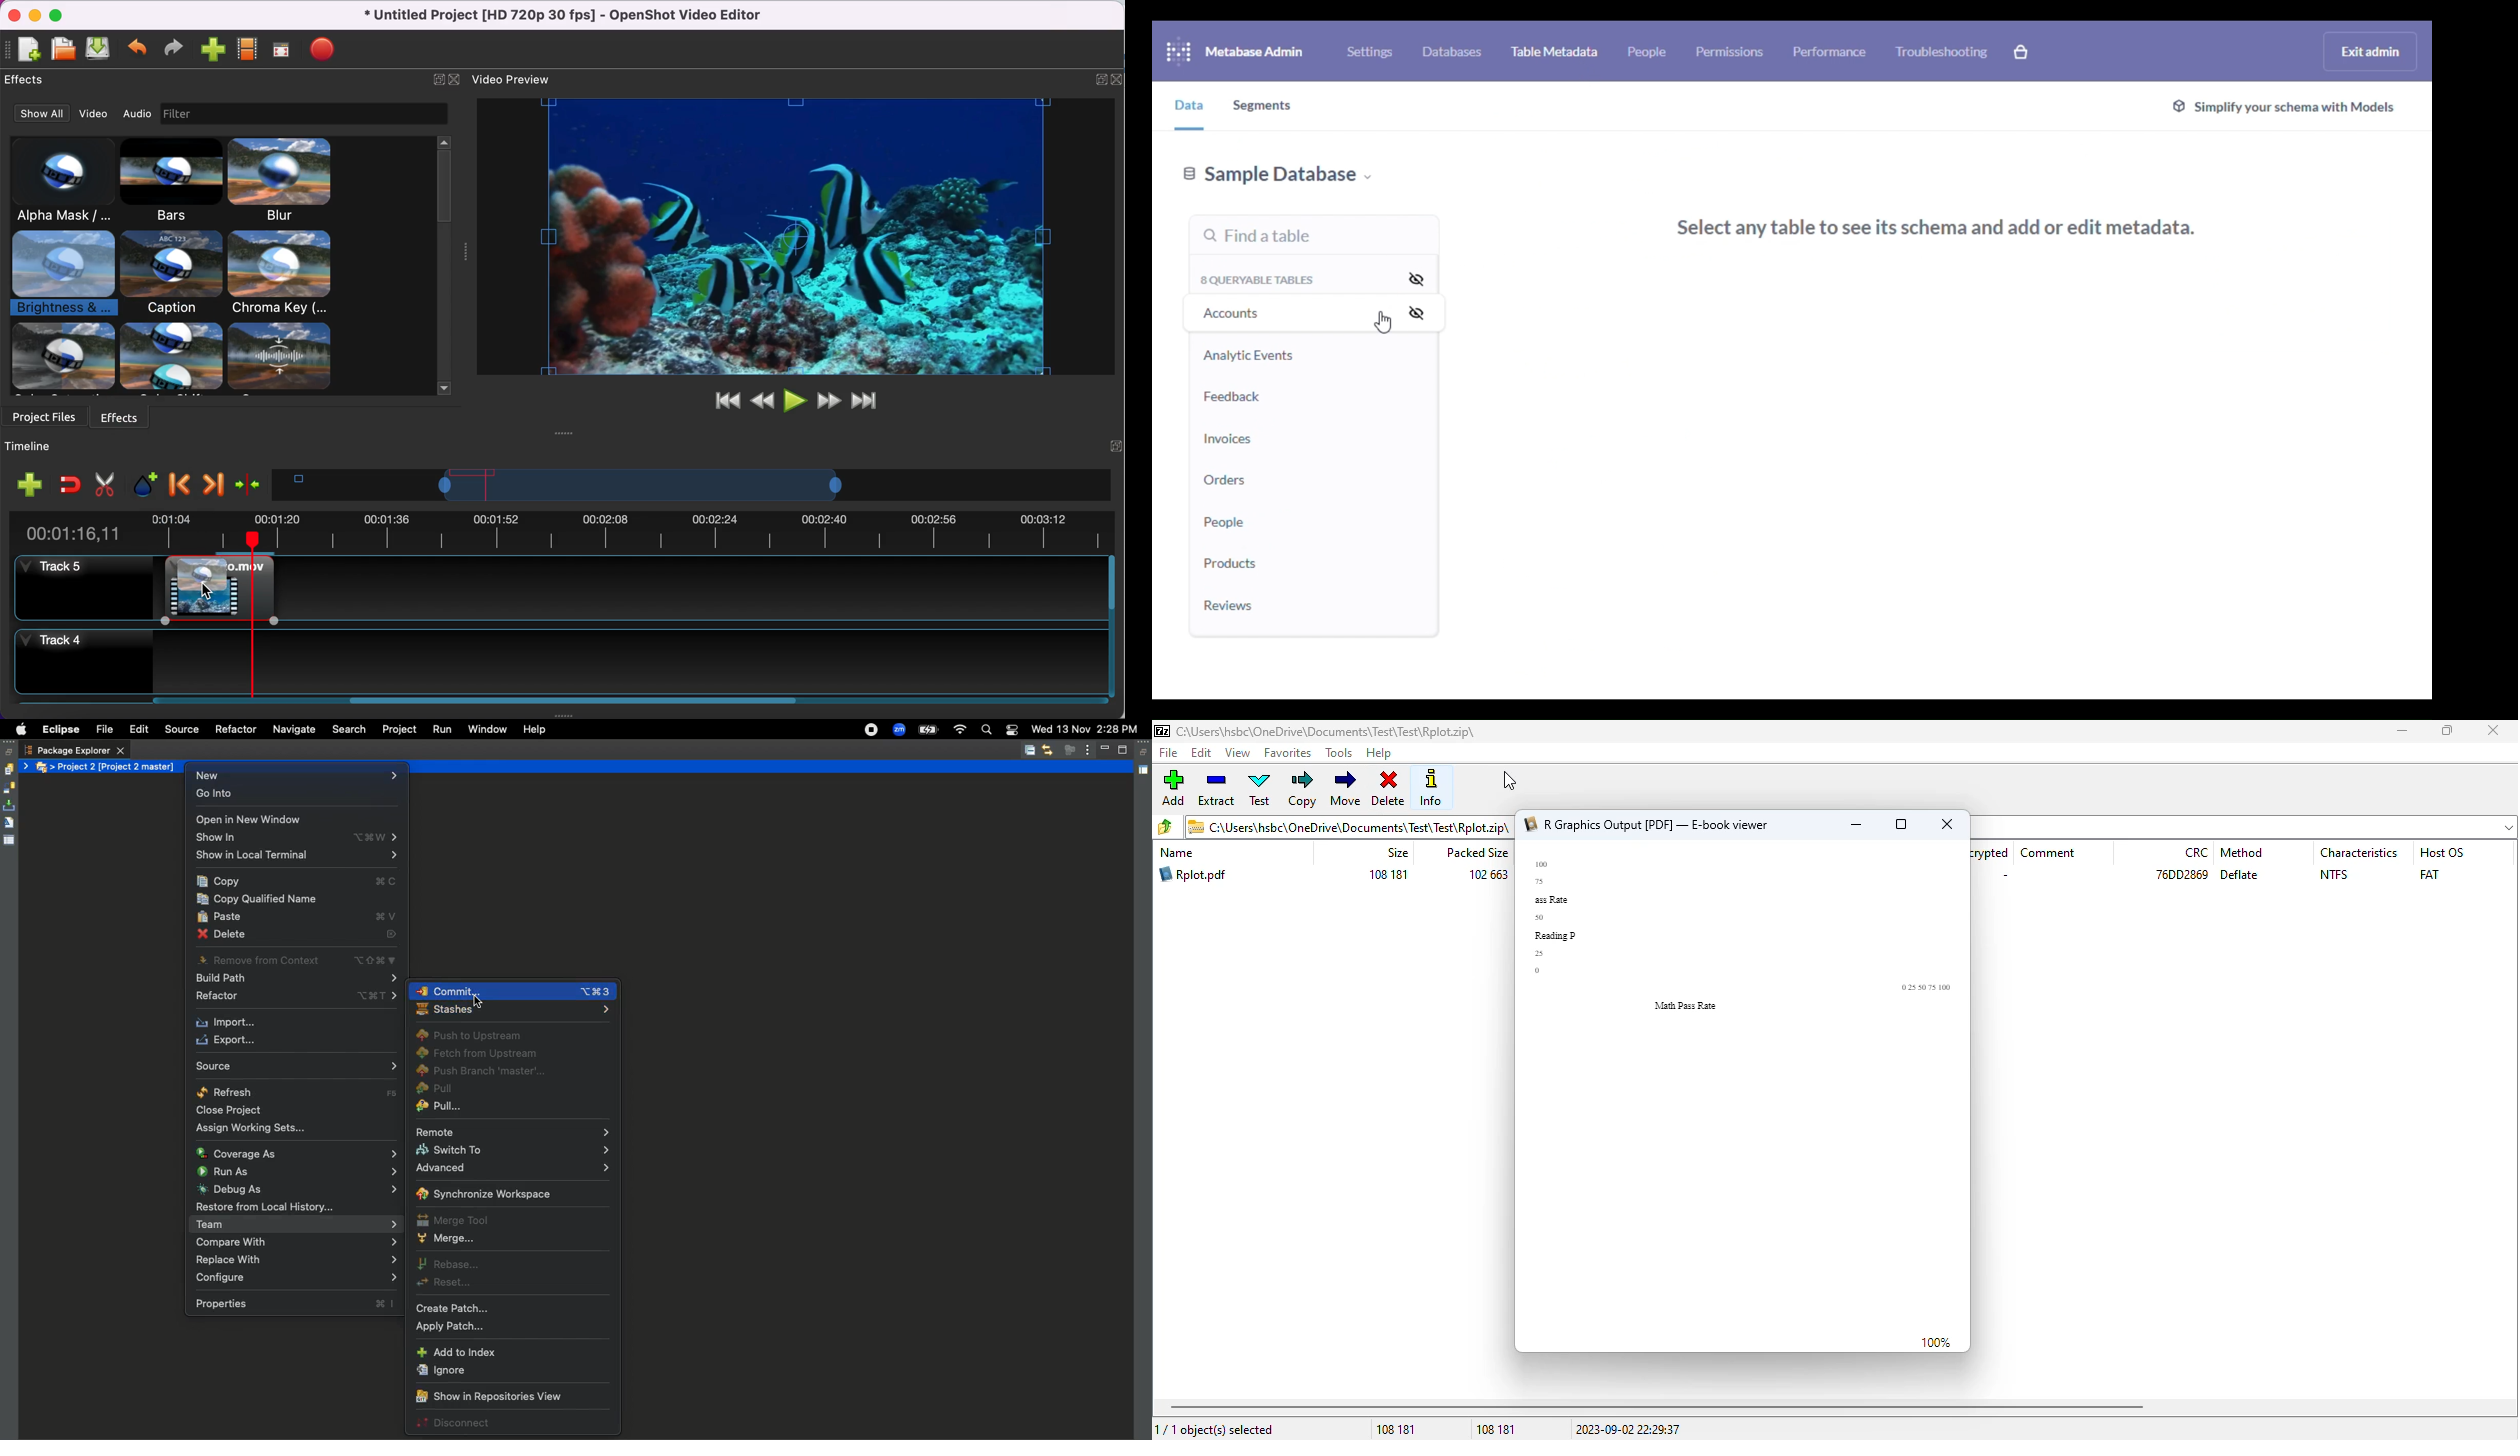 The width and height of the screenshot is (2520, 1456). Describe the element at coordinates (511, 1170) in the screenshot. I see `Advanced` at that location.